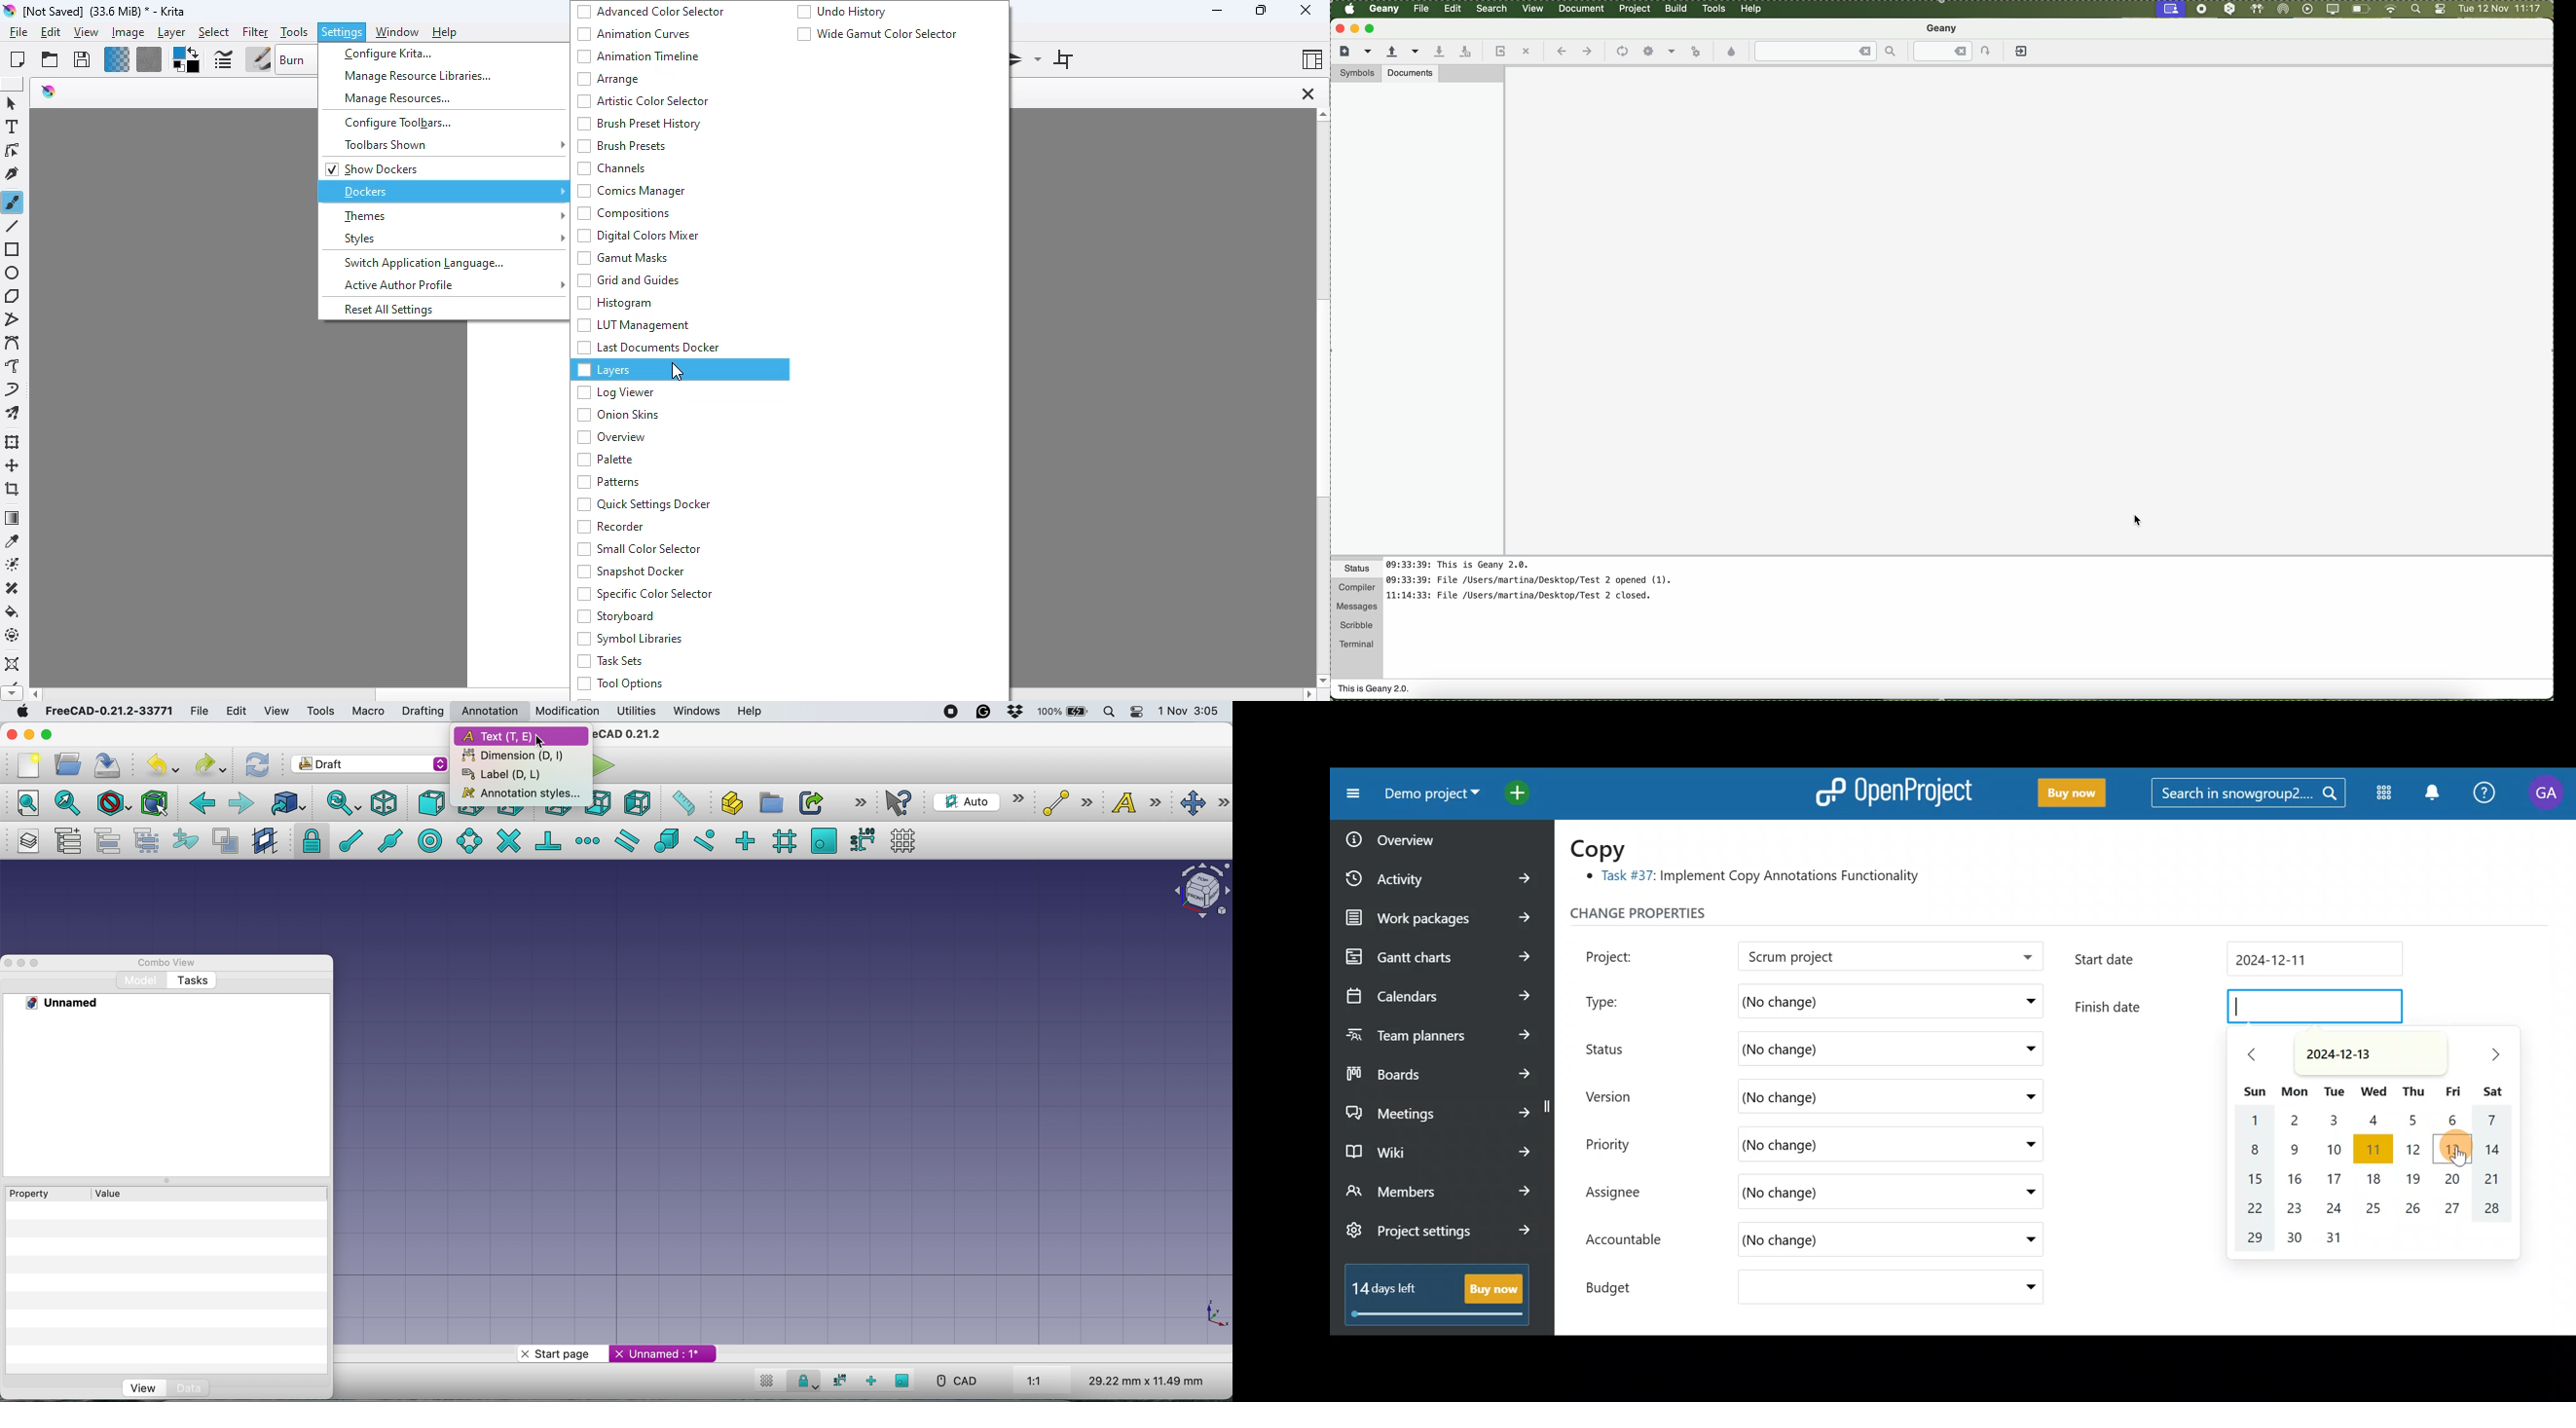 Image resolution: width=2576 pixels, height=1428 pixels. I want to click on close, so click(11, 734).